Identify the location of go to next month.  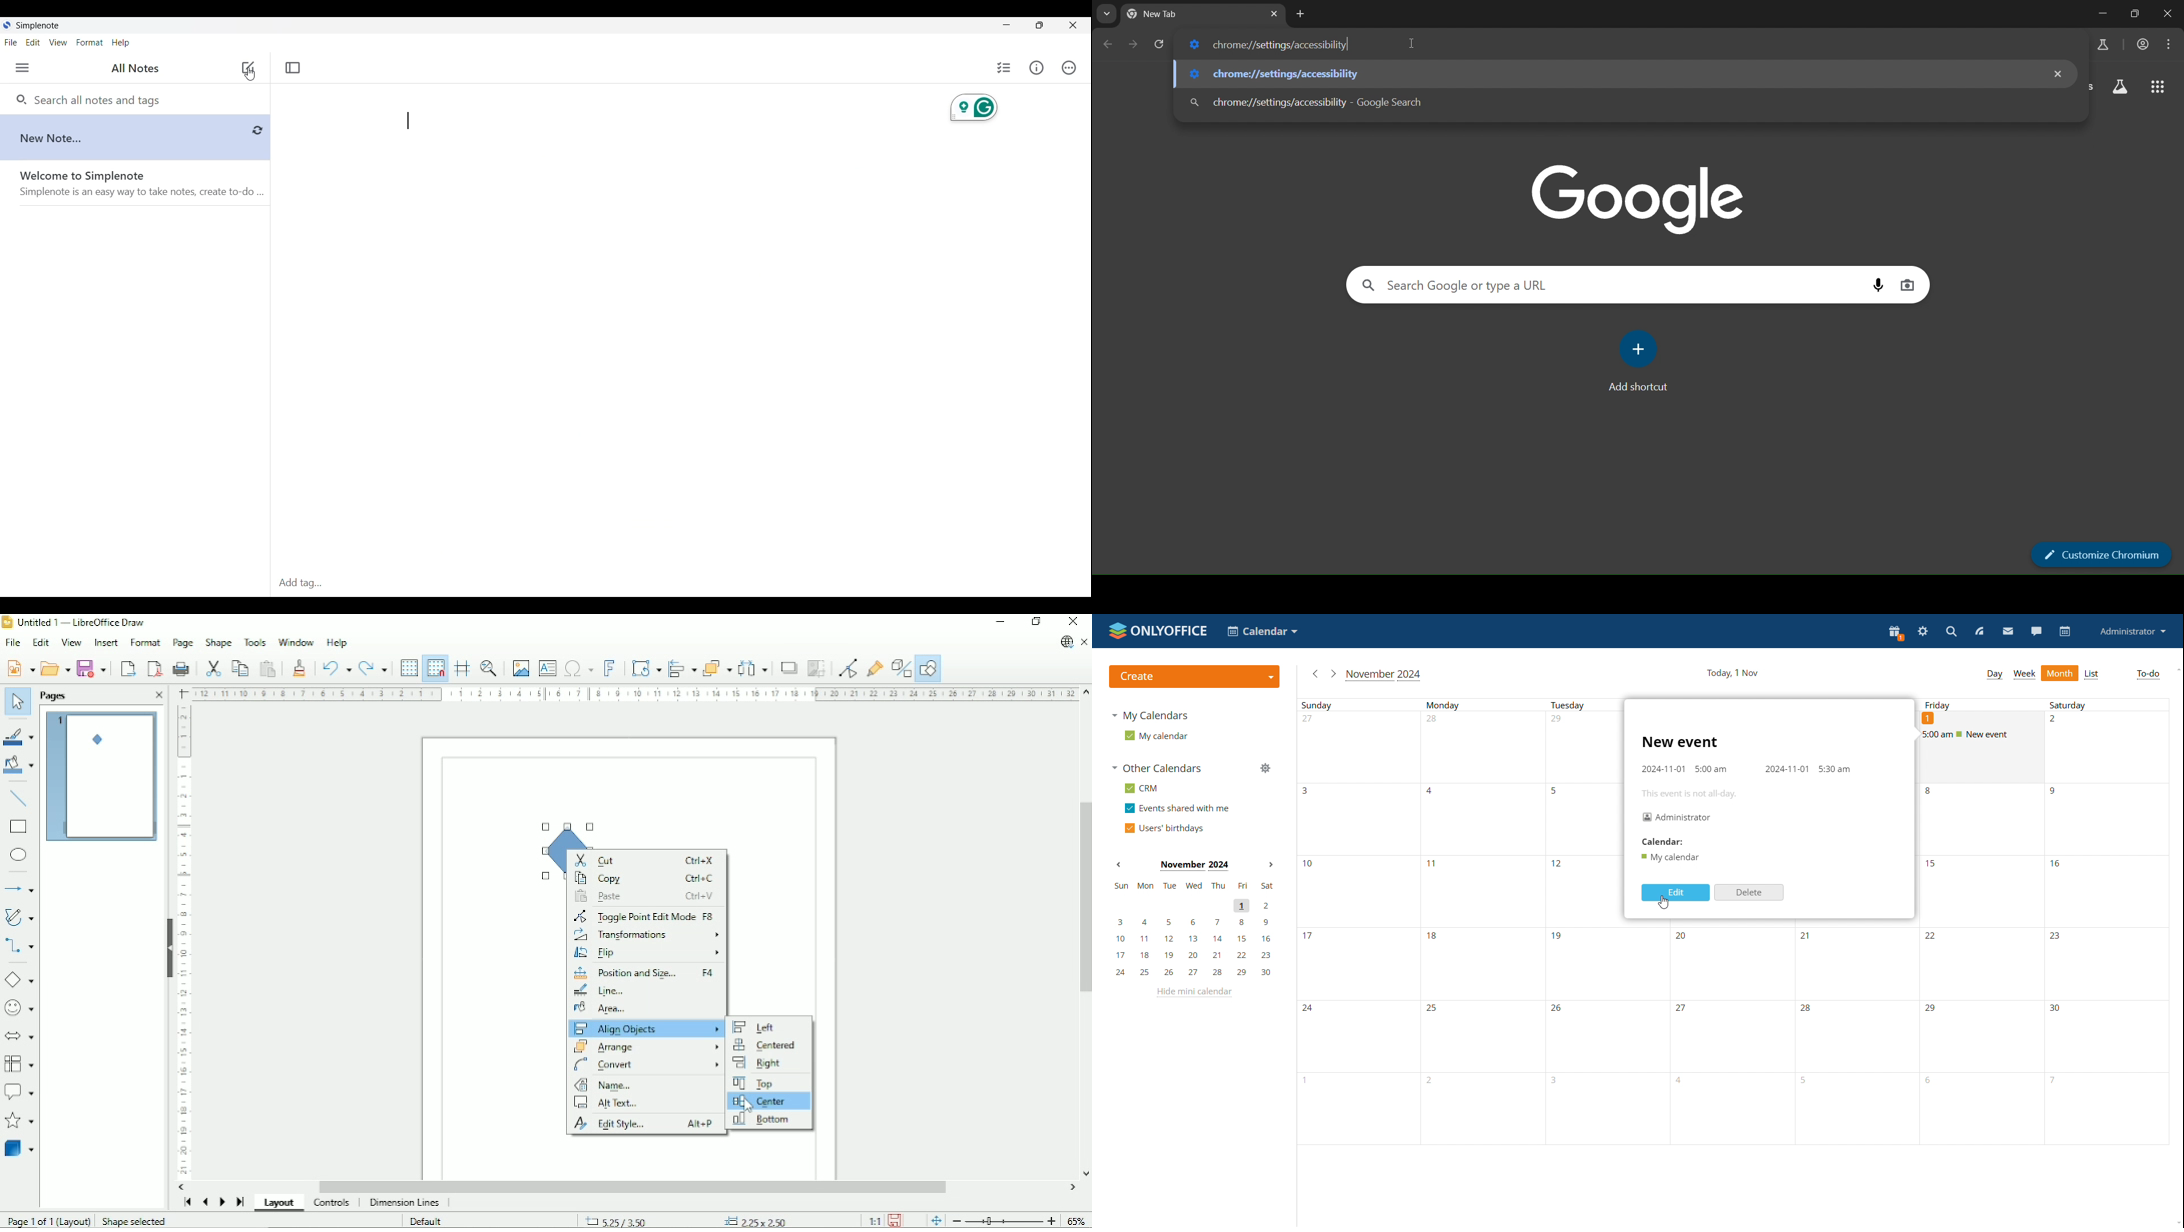
(1332, 673).